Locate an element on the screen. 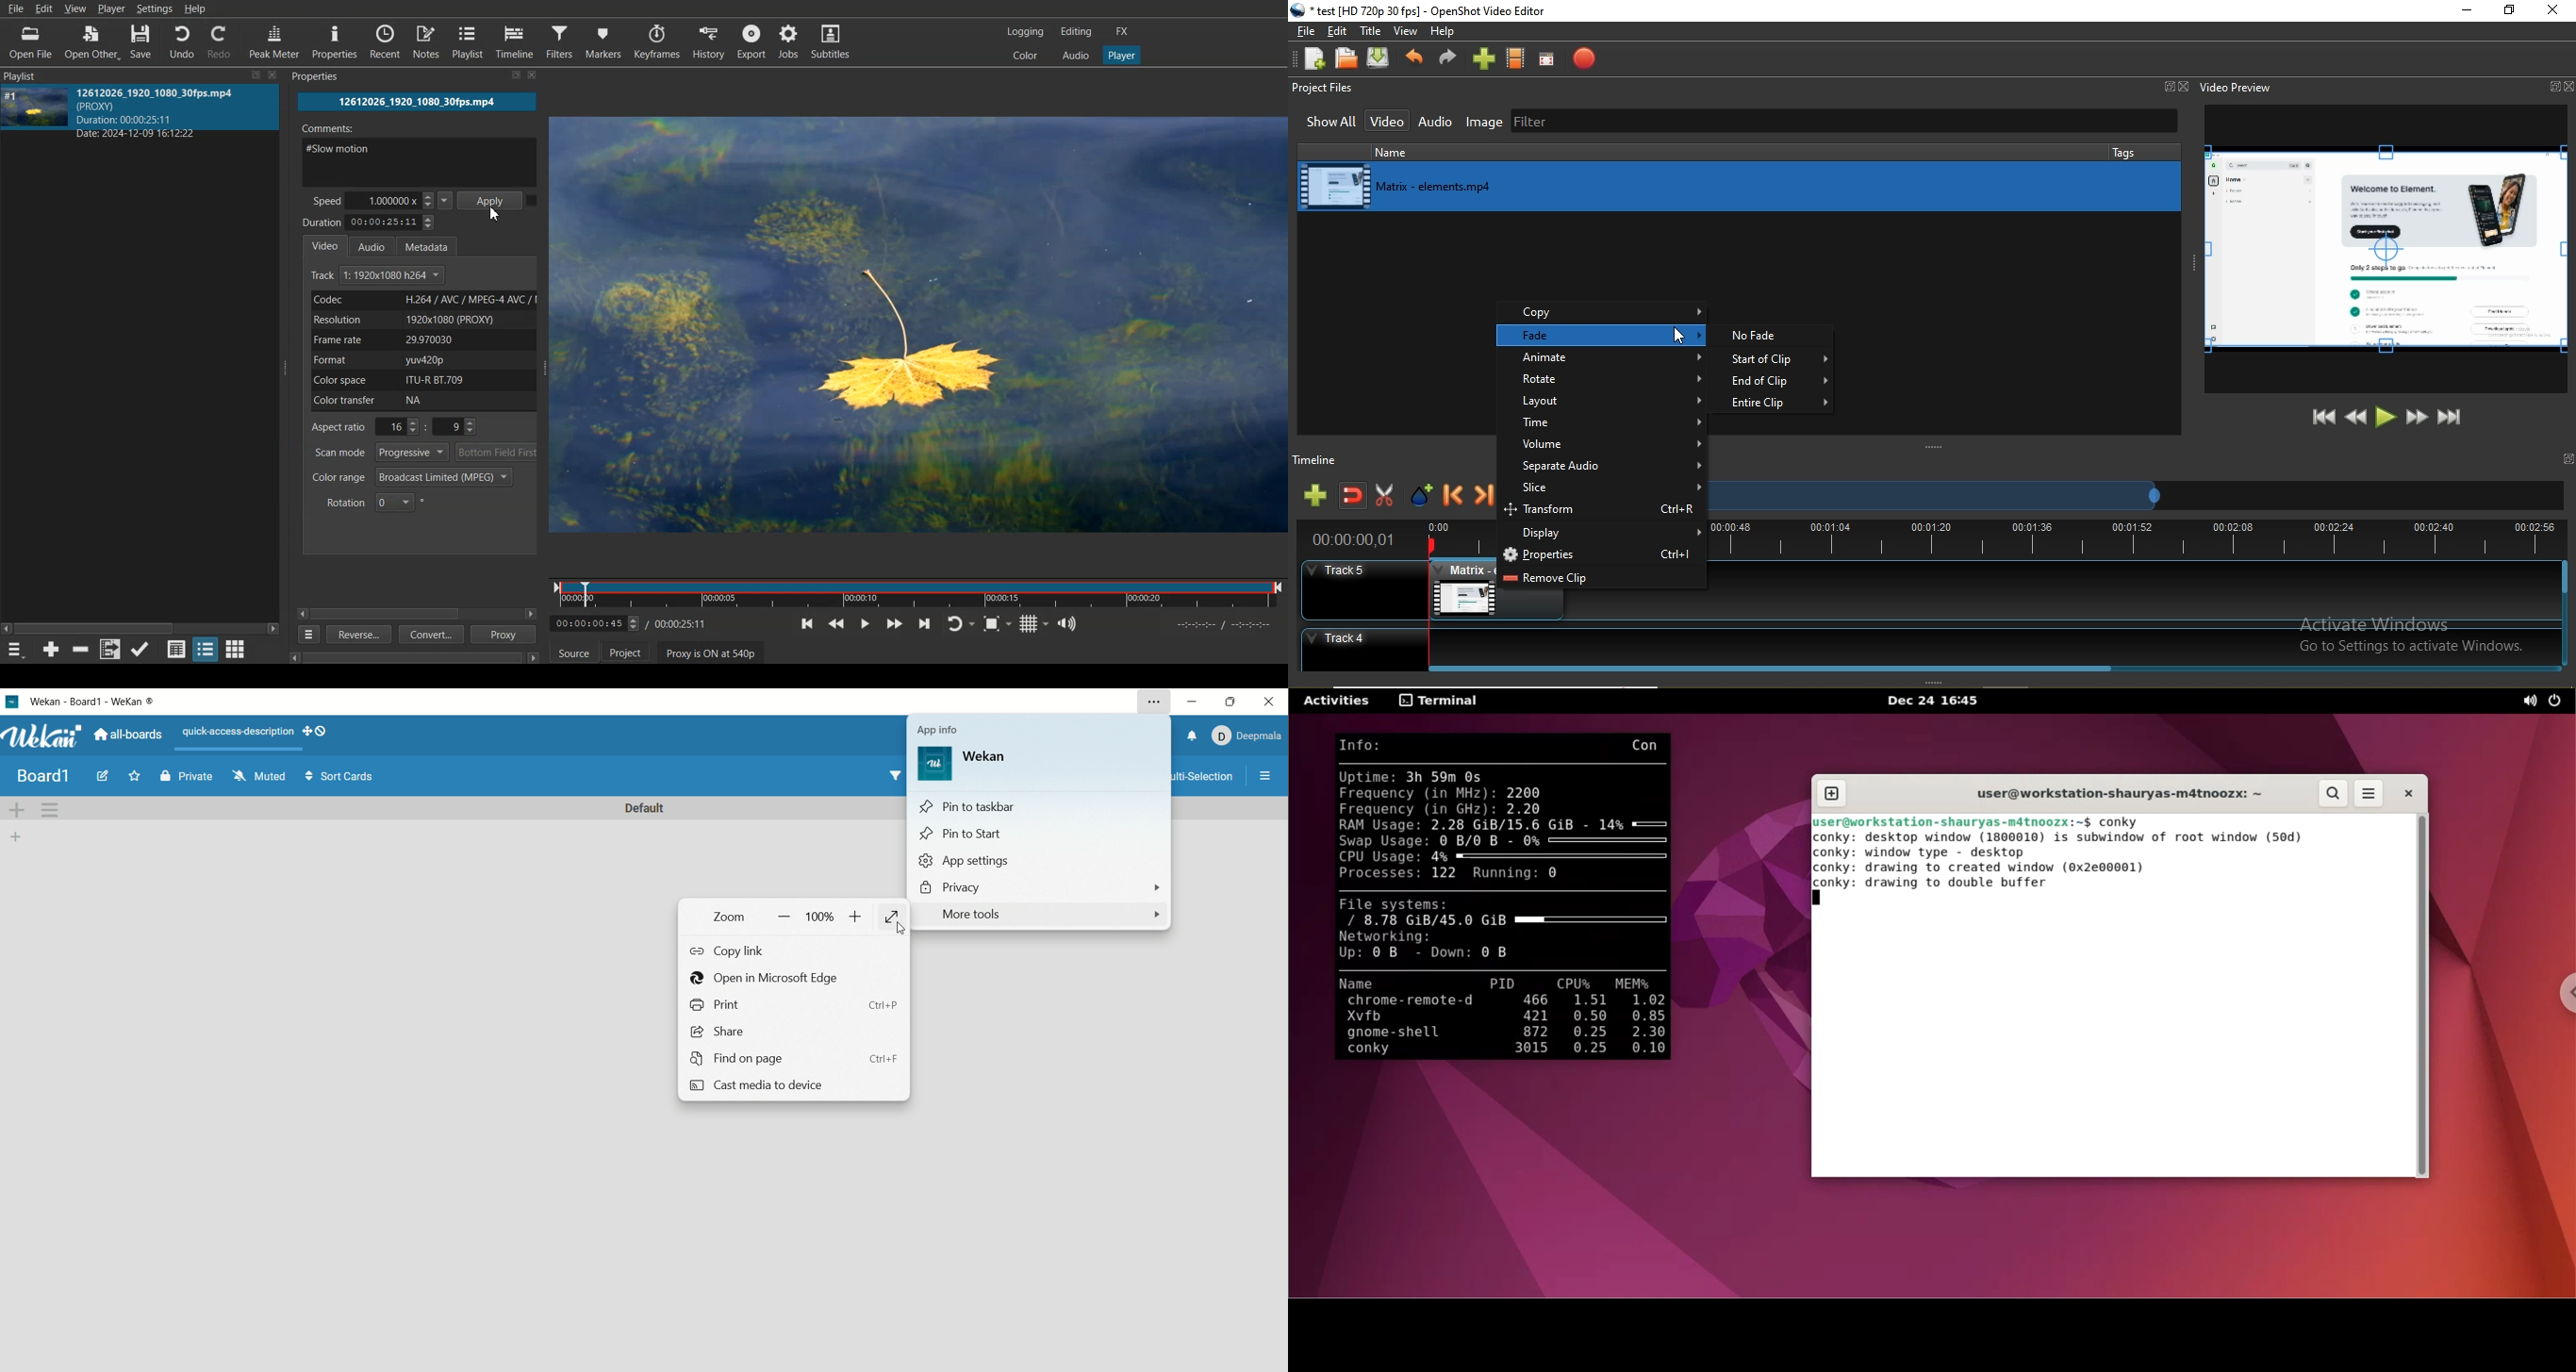 The image size is (2576, 1372). more options is located at coordinates (1265, 779).